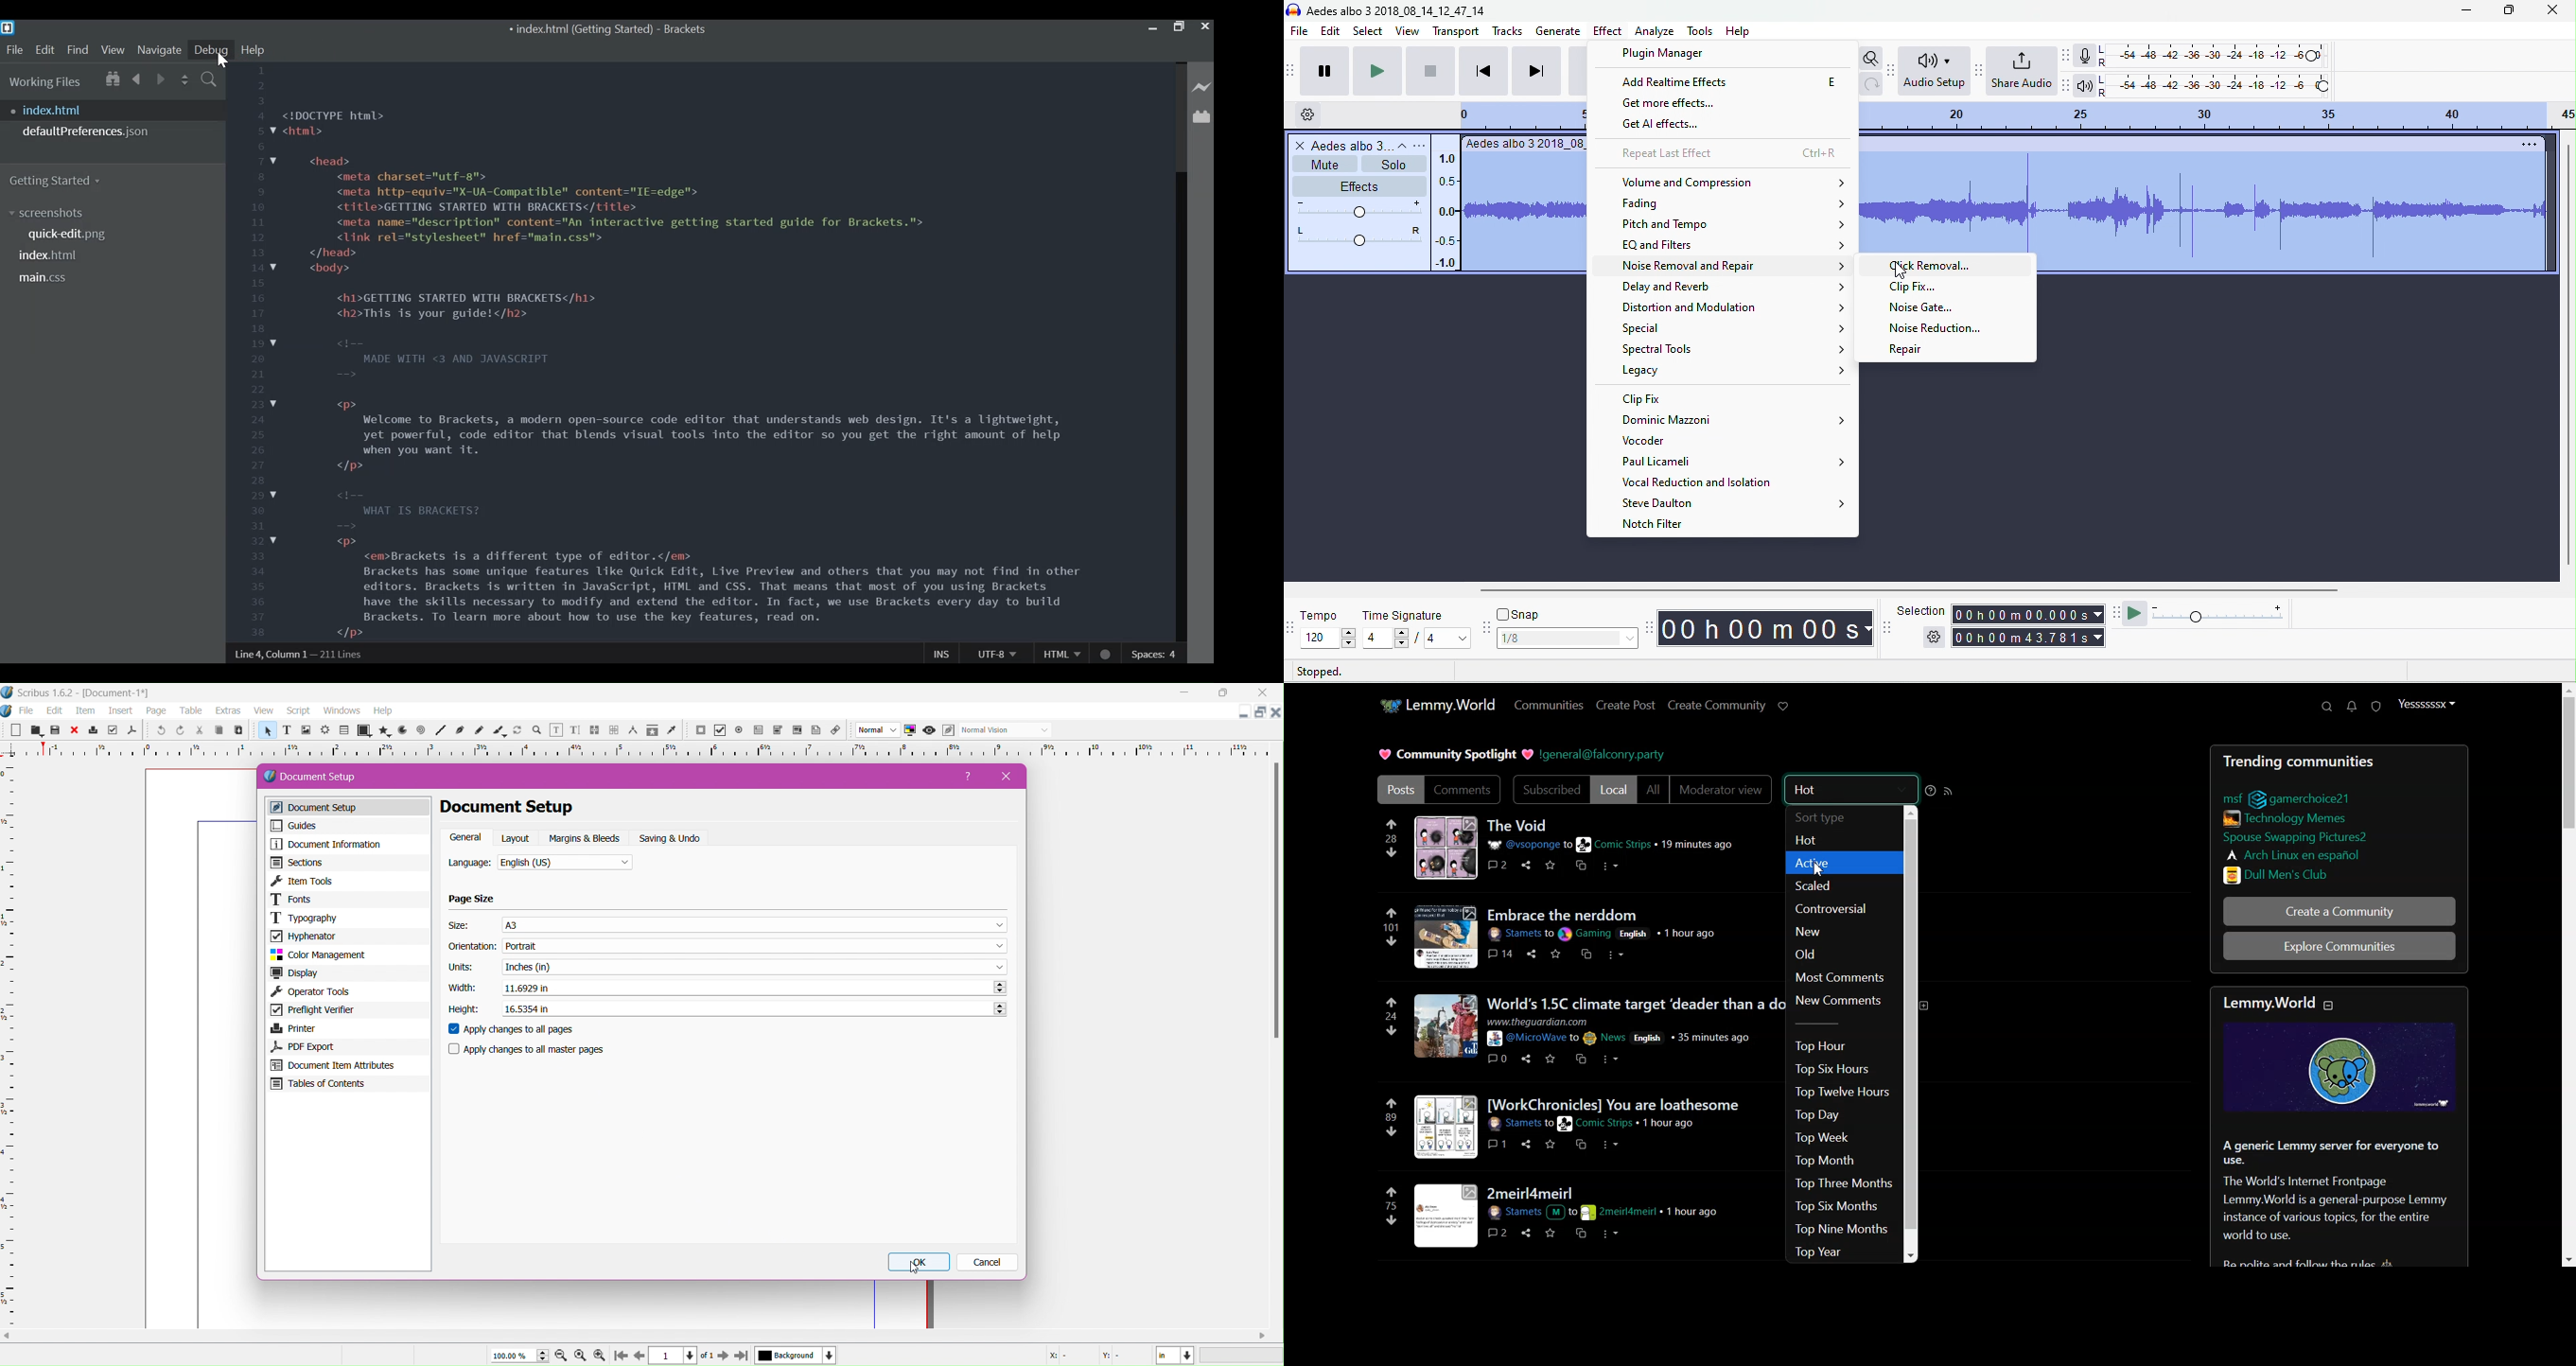 This screenshot has height=1372, width=2576. I want to click on play, so click(1376, 69).